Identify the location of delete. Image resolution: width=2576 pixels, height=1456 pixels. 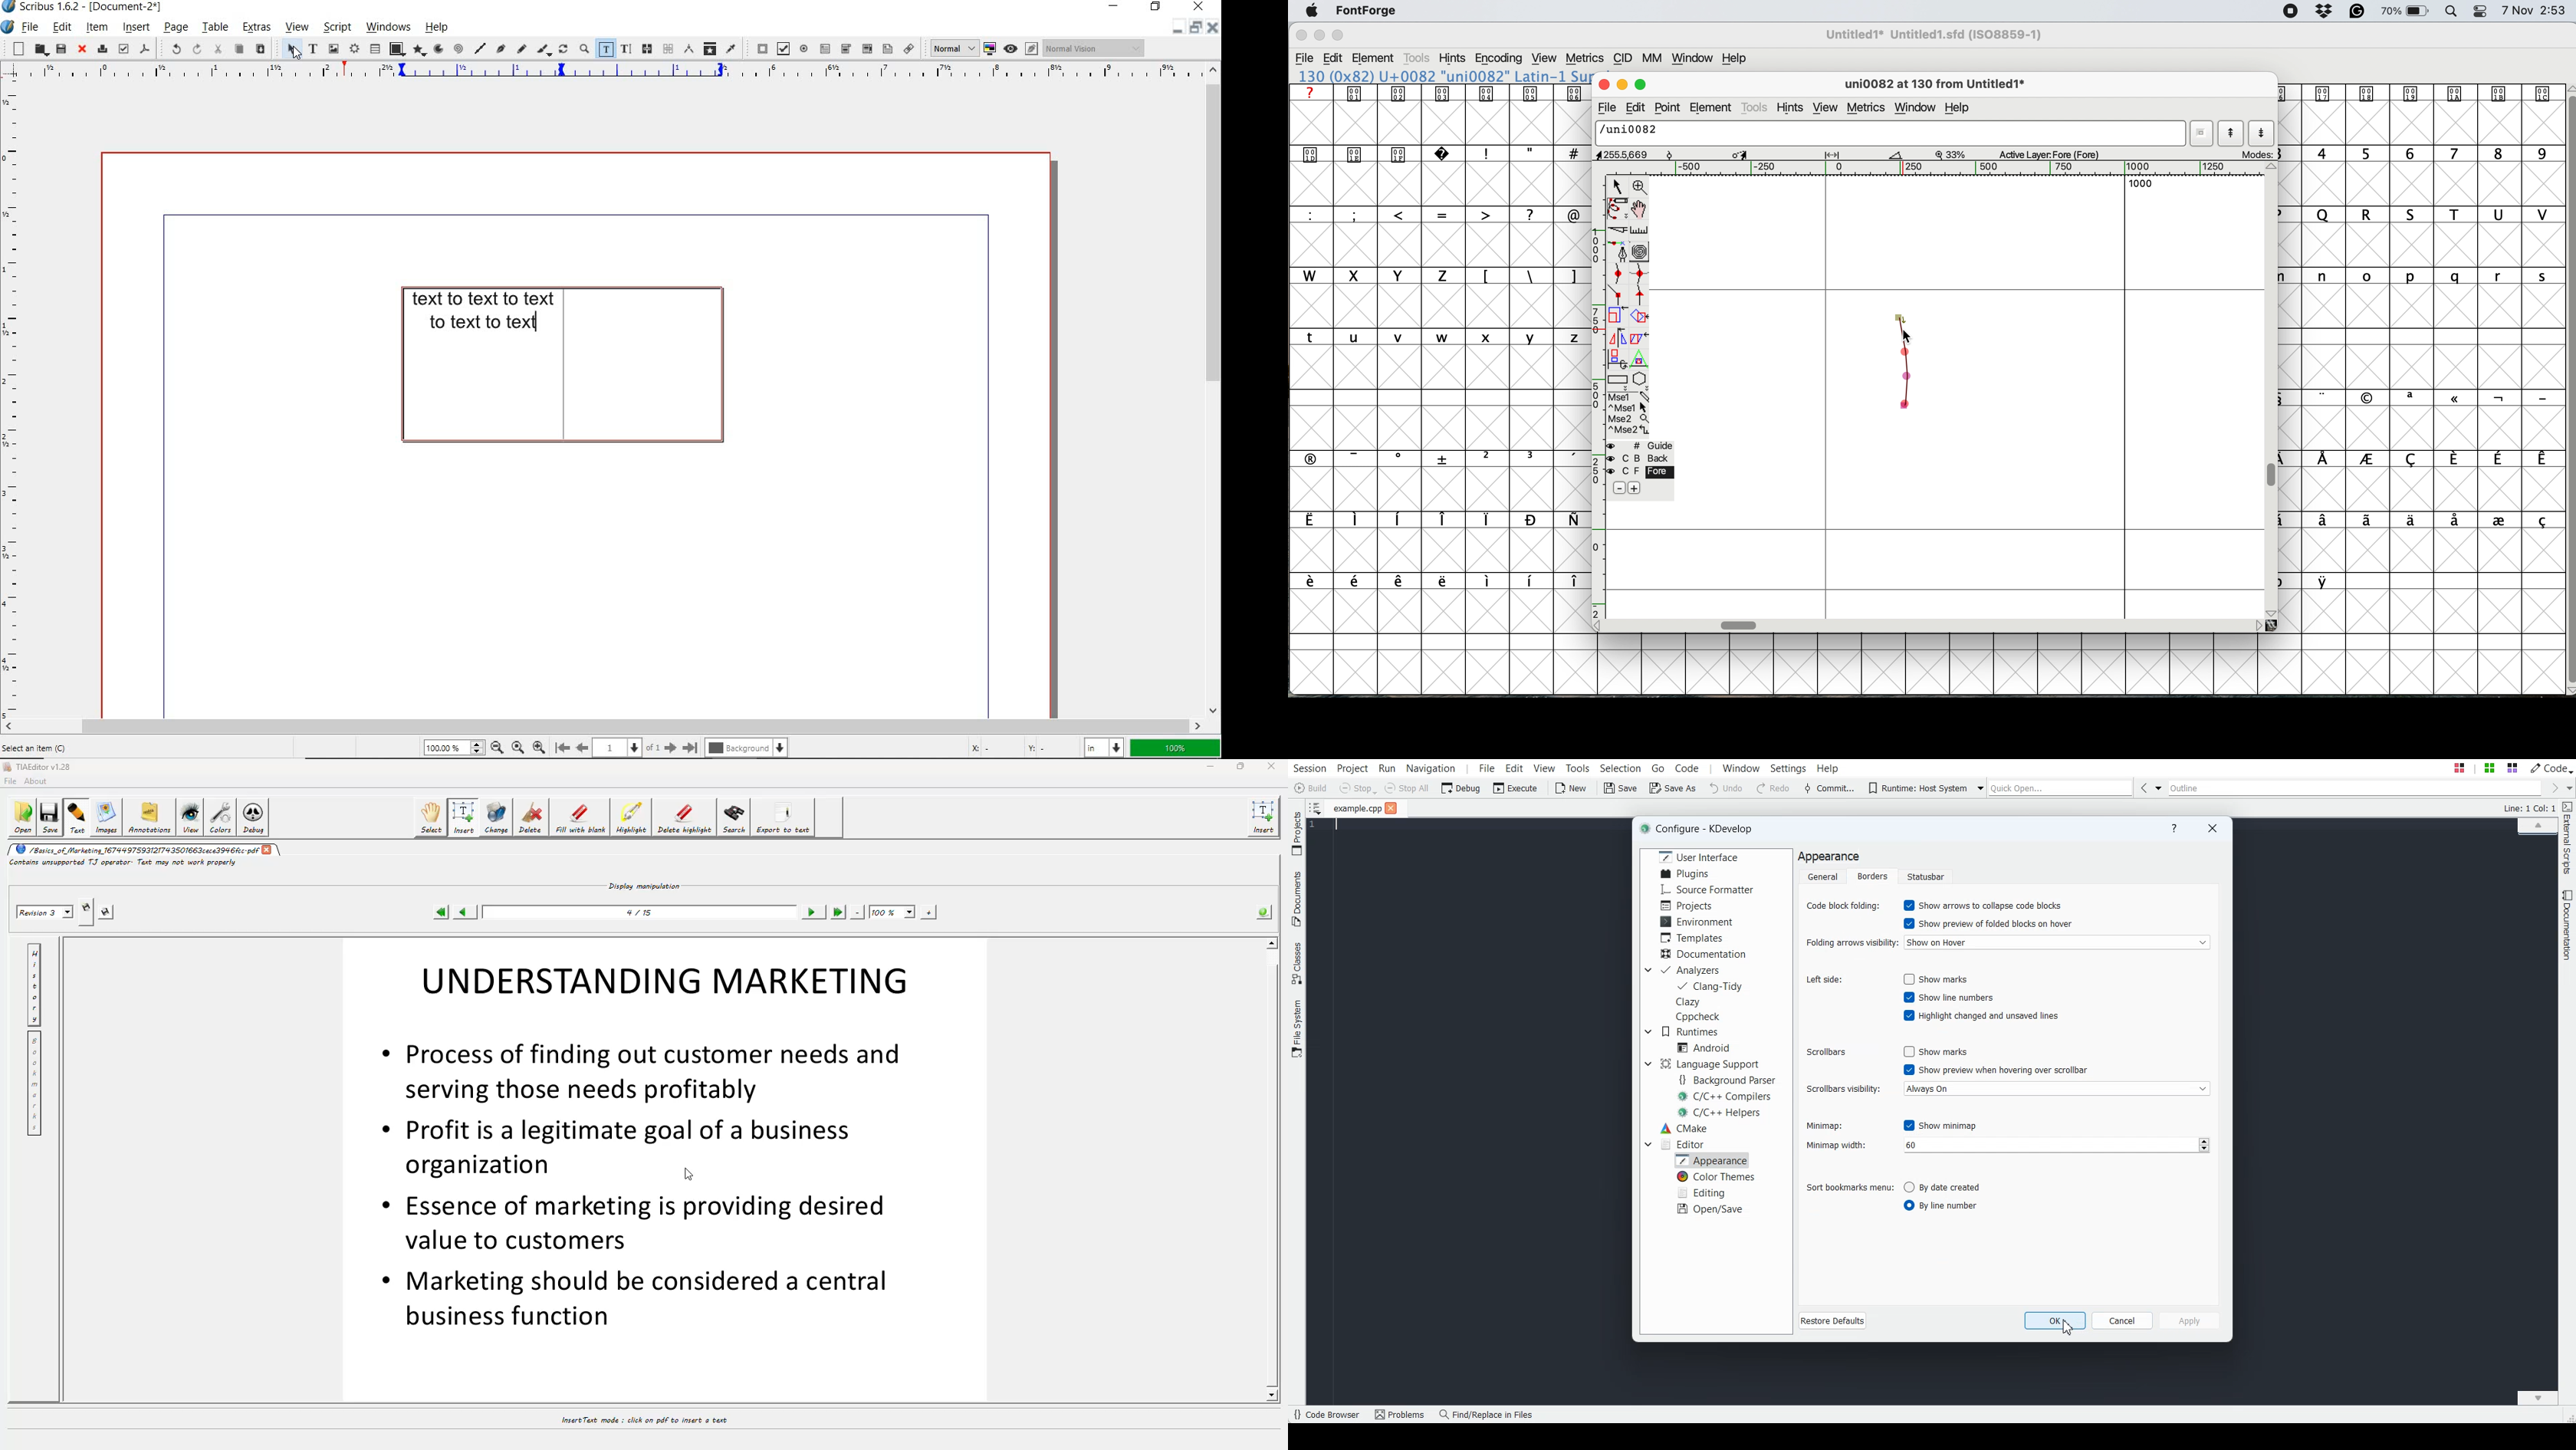
(532, 816).